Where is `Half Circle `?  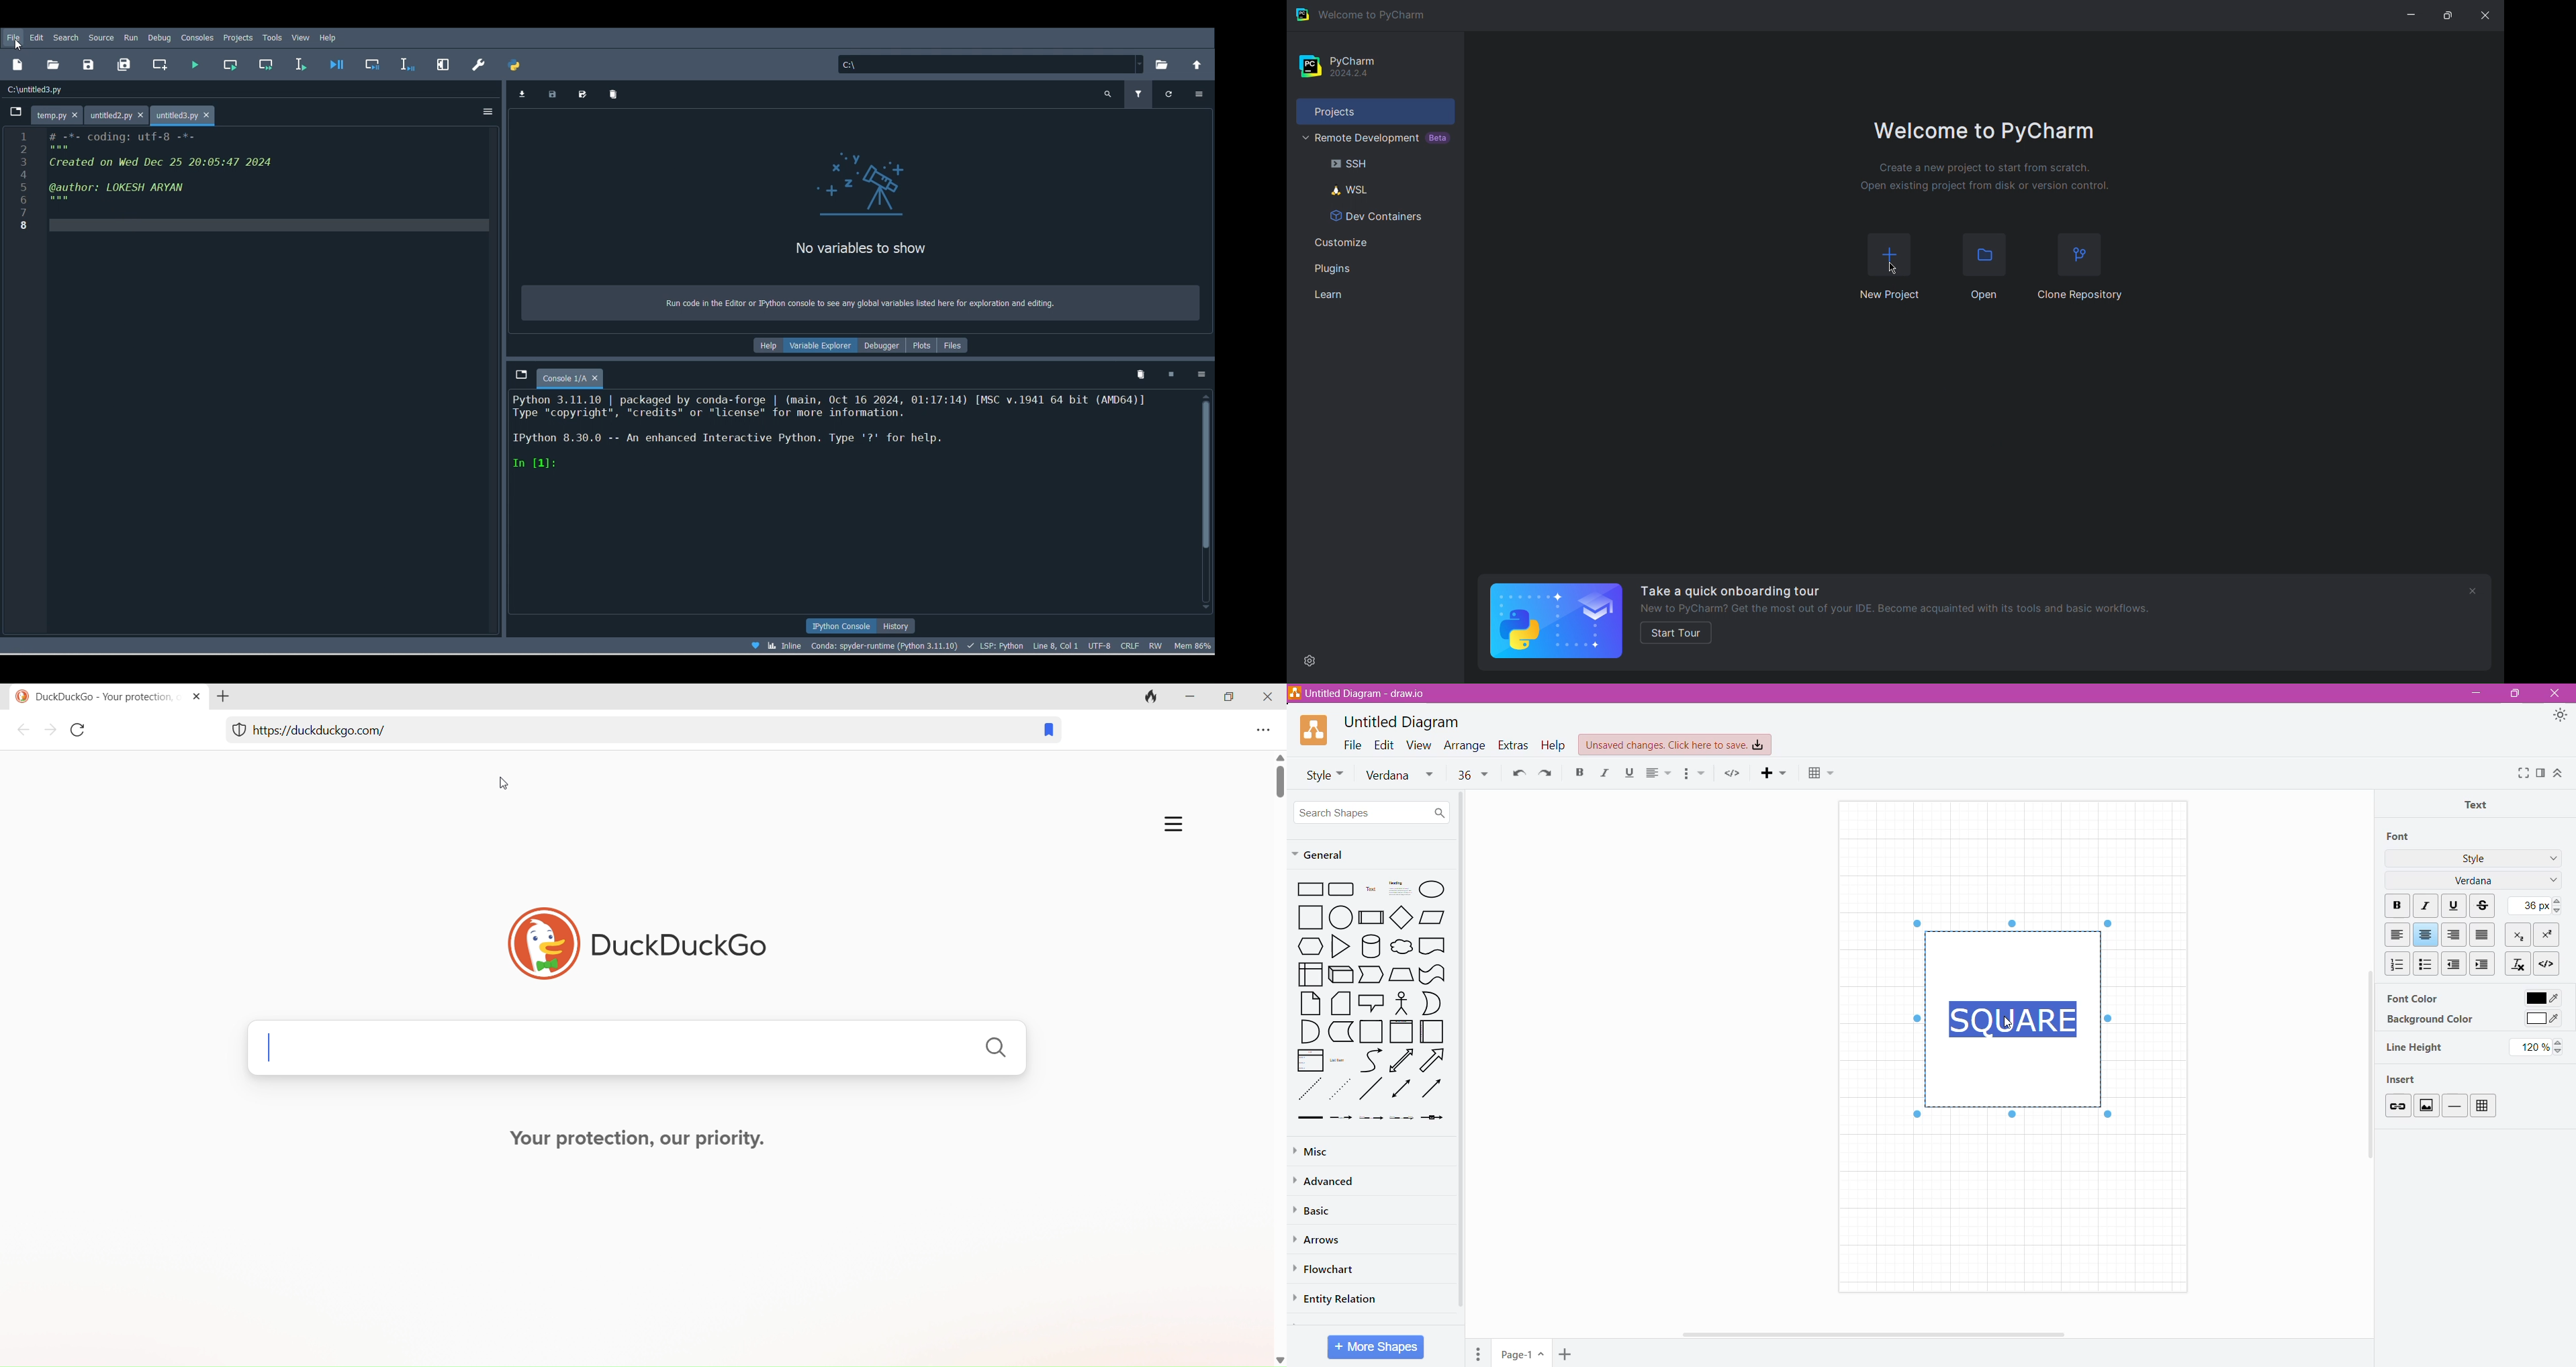 Half Circle  is located at coordinates (1432, 1003).